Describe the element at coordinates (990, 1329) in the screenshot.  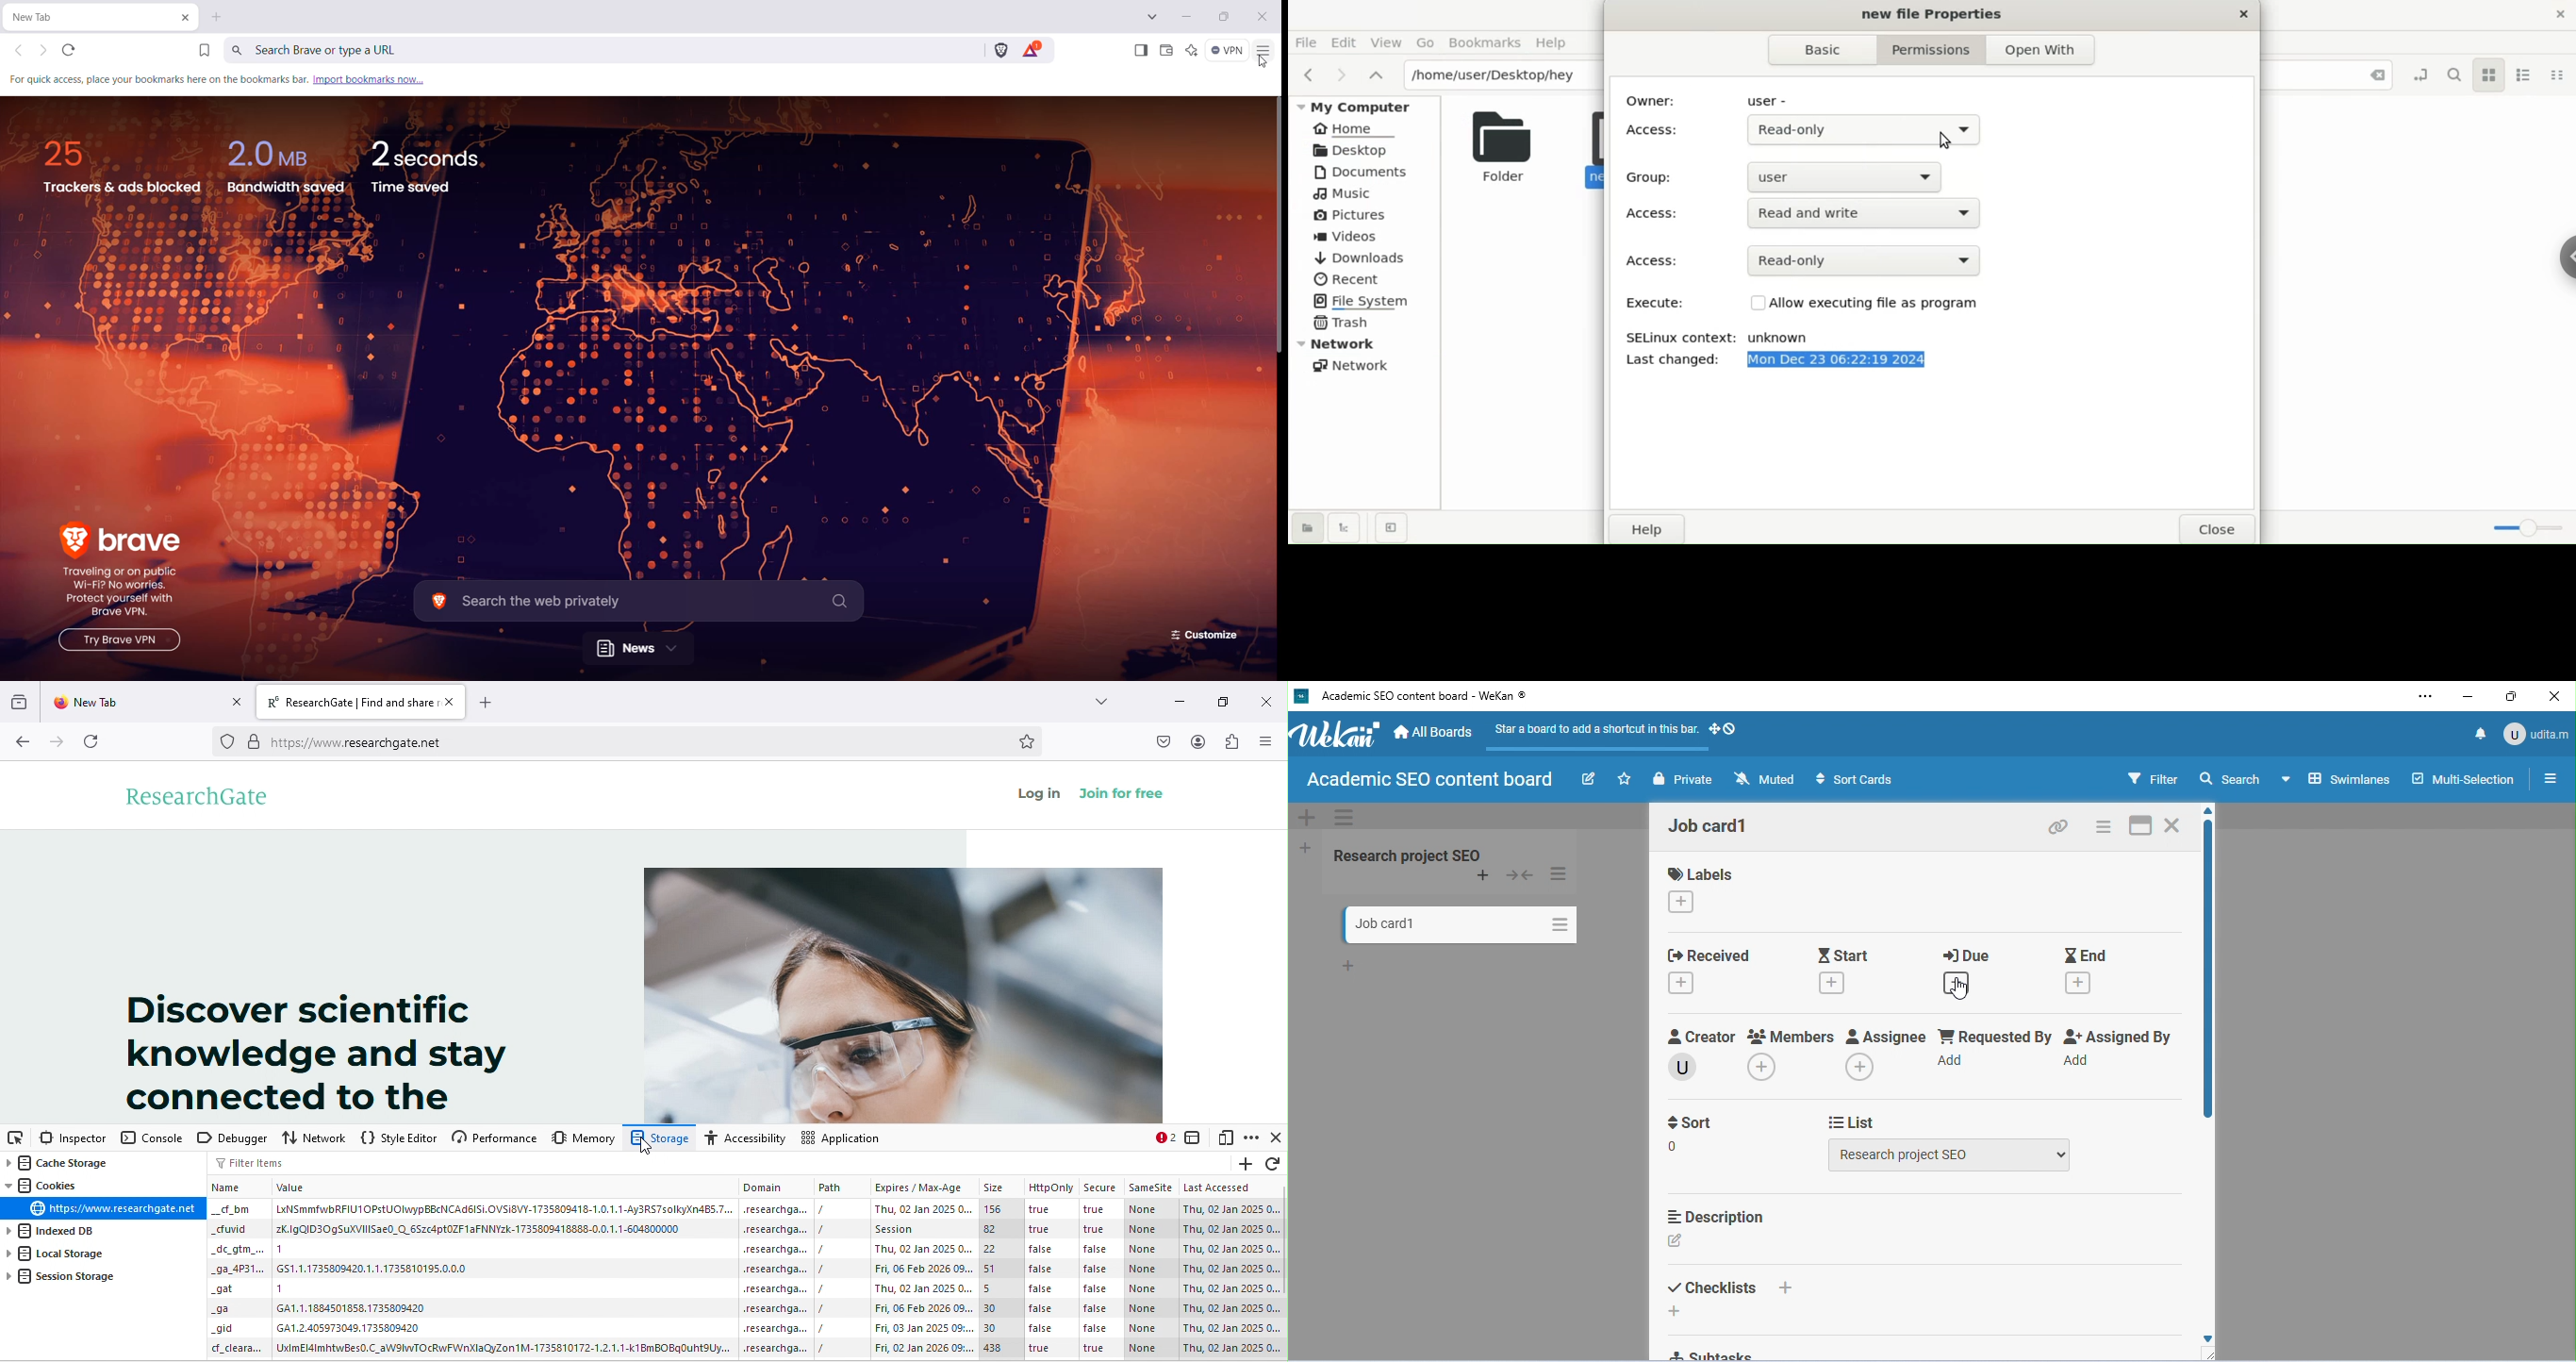
I see `30` at that location.